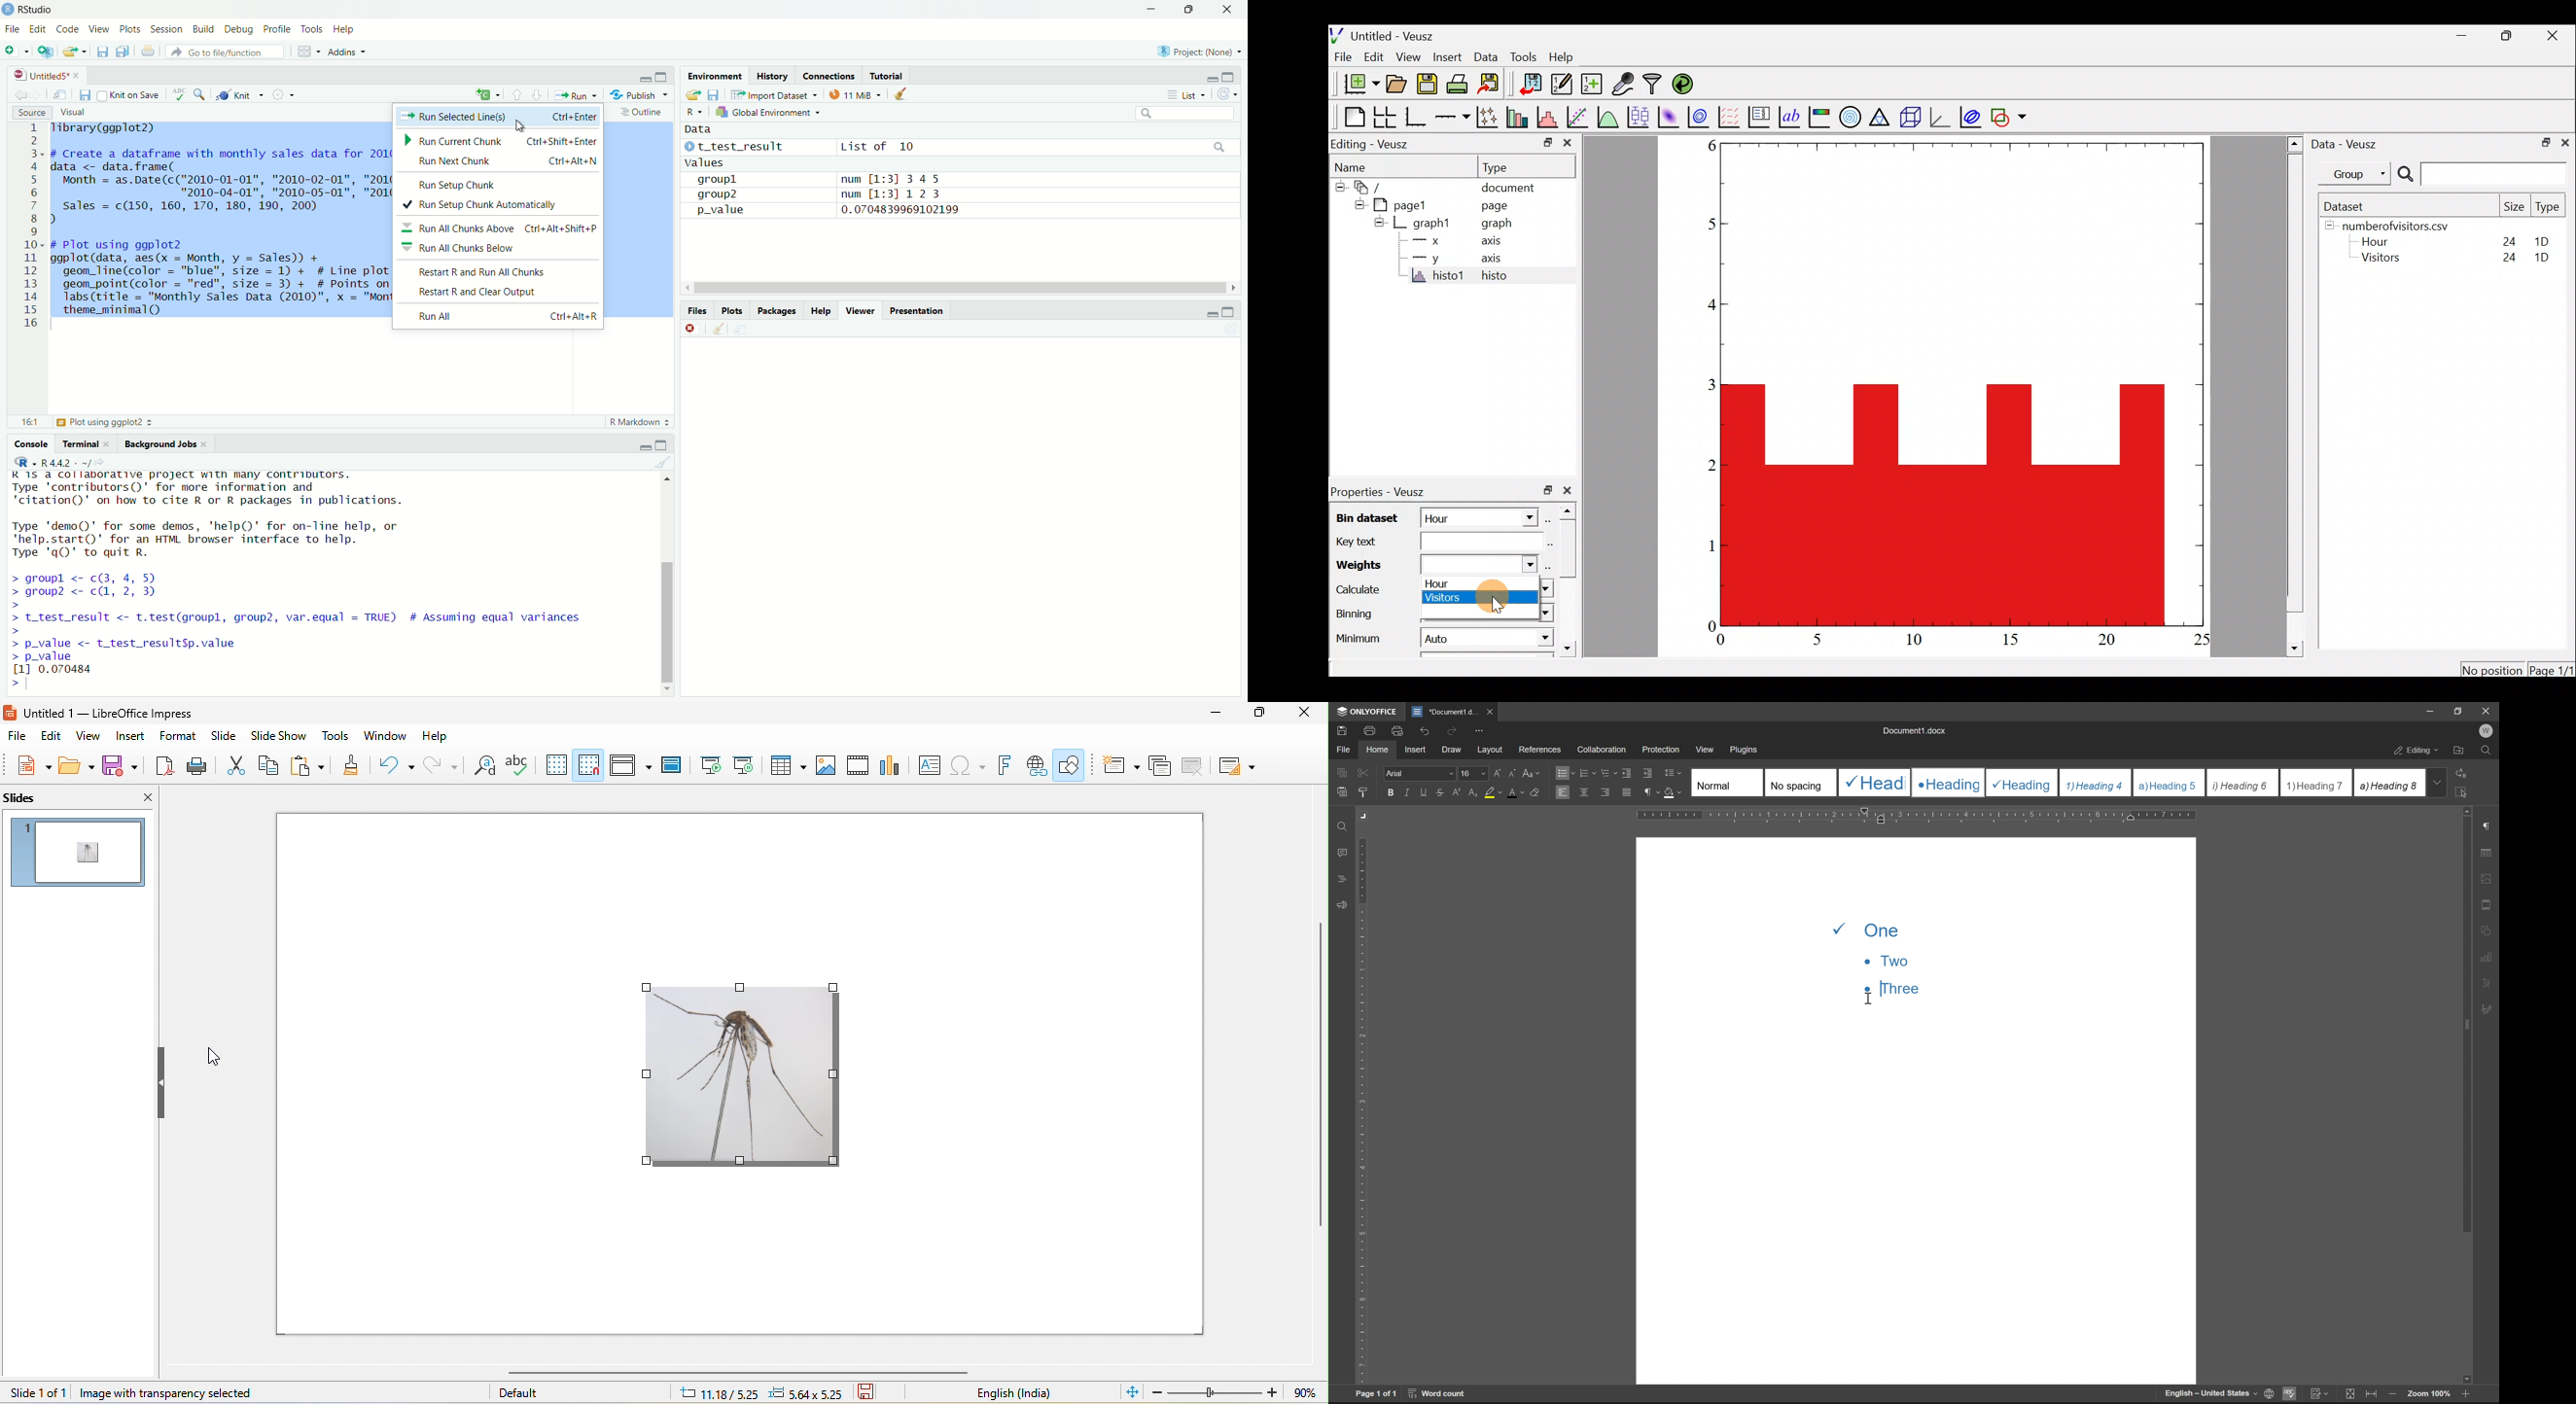  Describe the element at coordinates (1133, 1391) in the screenshot. I see `fit to window` at that location.